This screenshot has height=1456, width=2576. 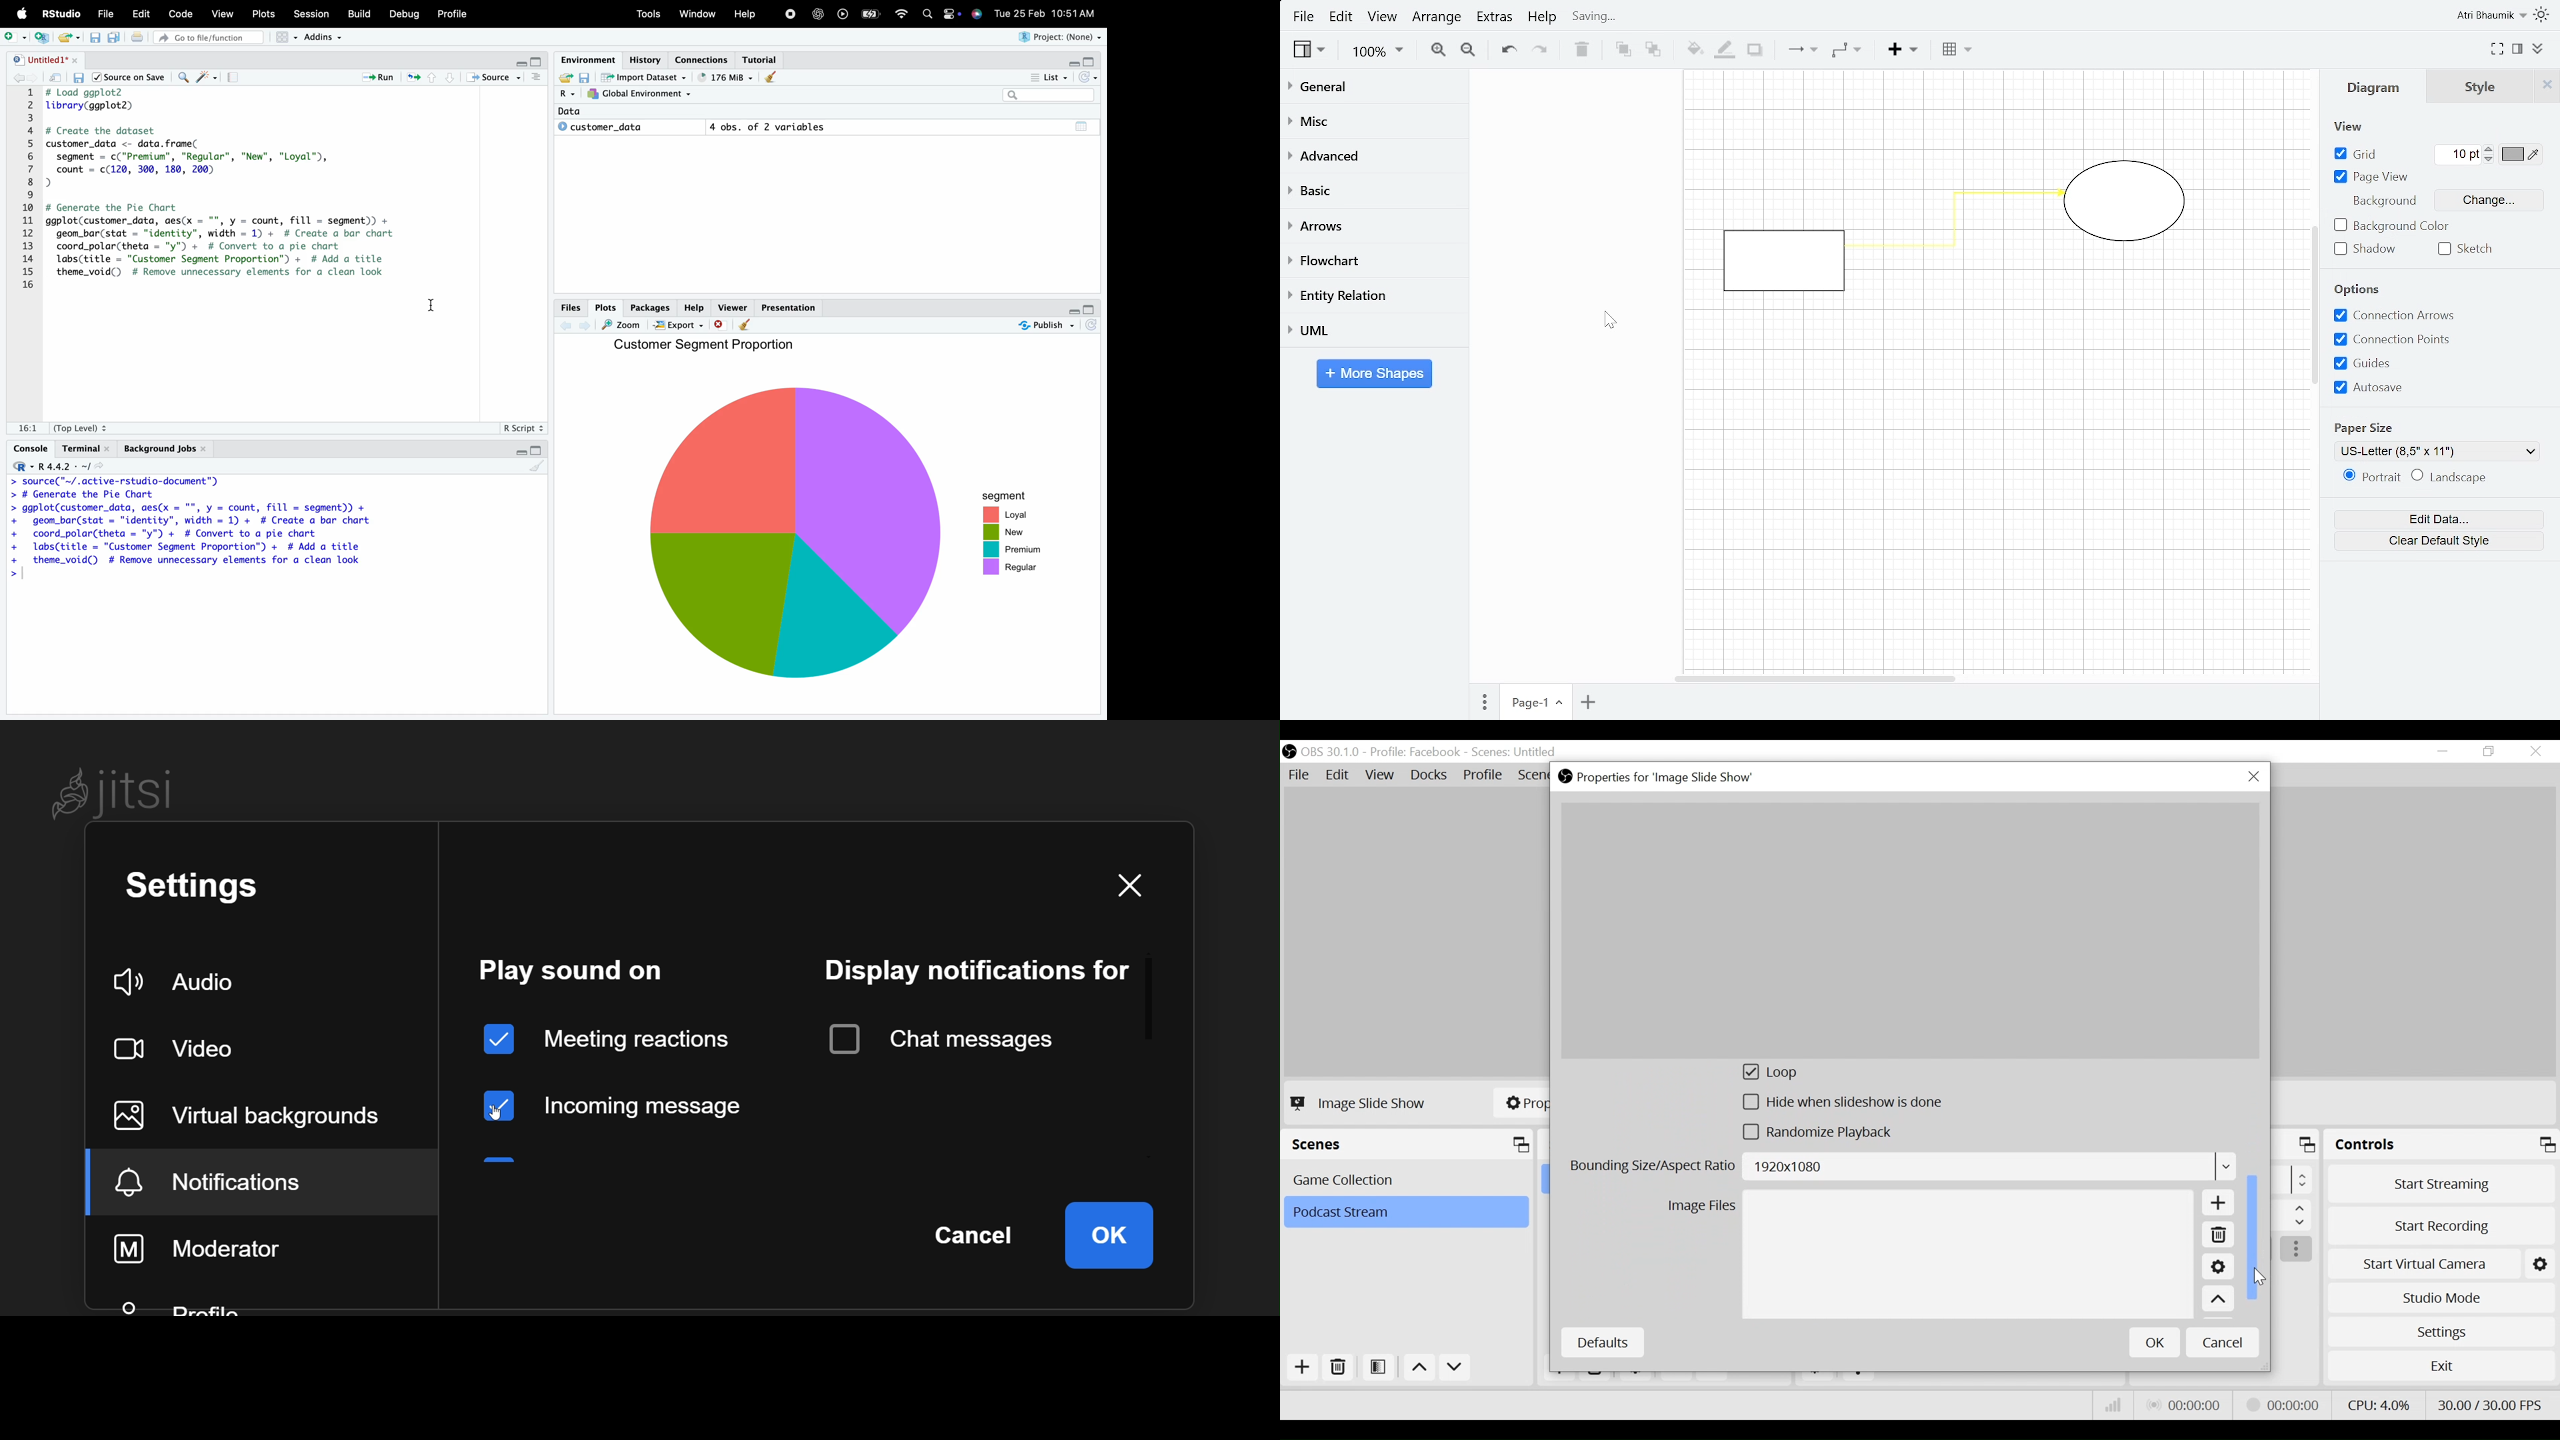 I want to click on Build, so click(x=362, y=12).